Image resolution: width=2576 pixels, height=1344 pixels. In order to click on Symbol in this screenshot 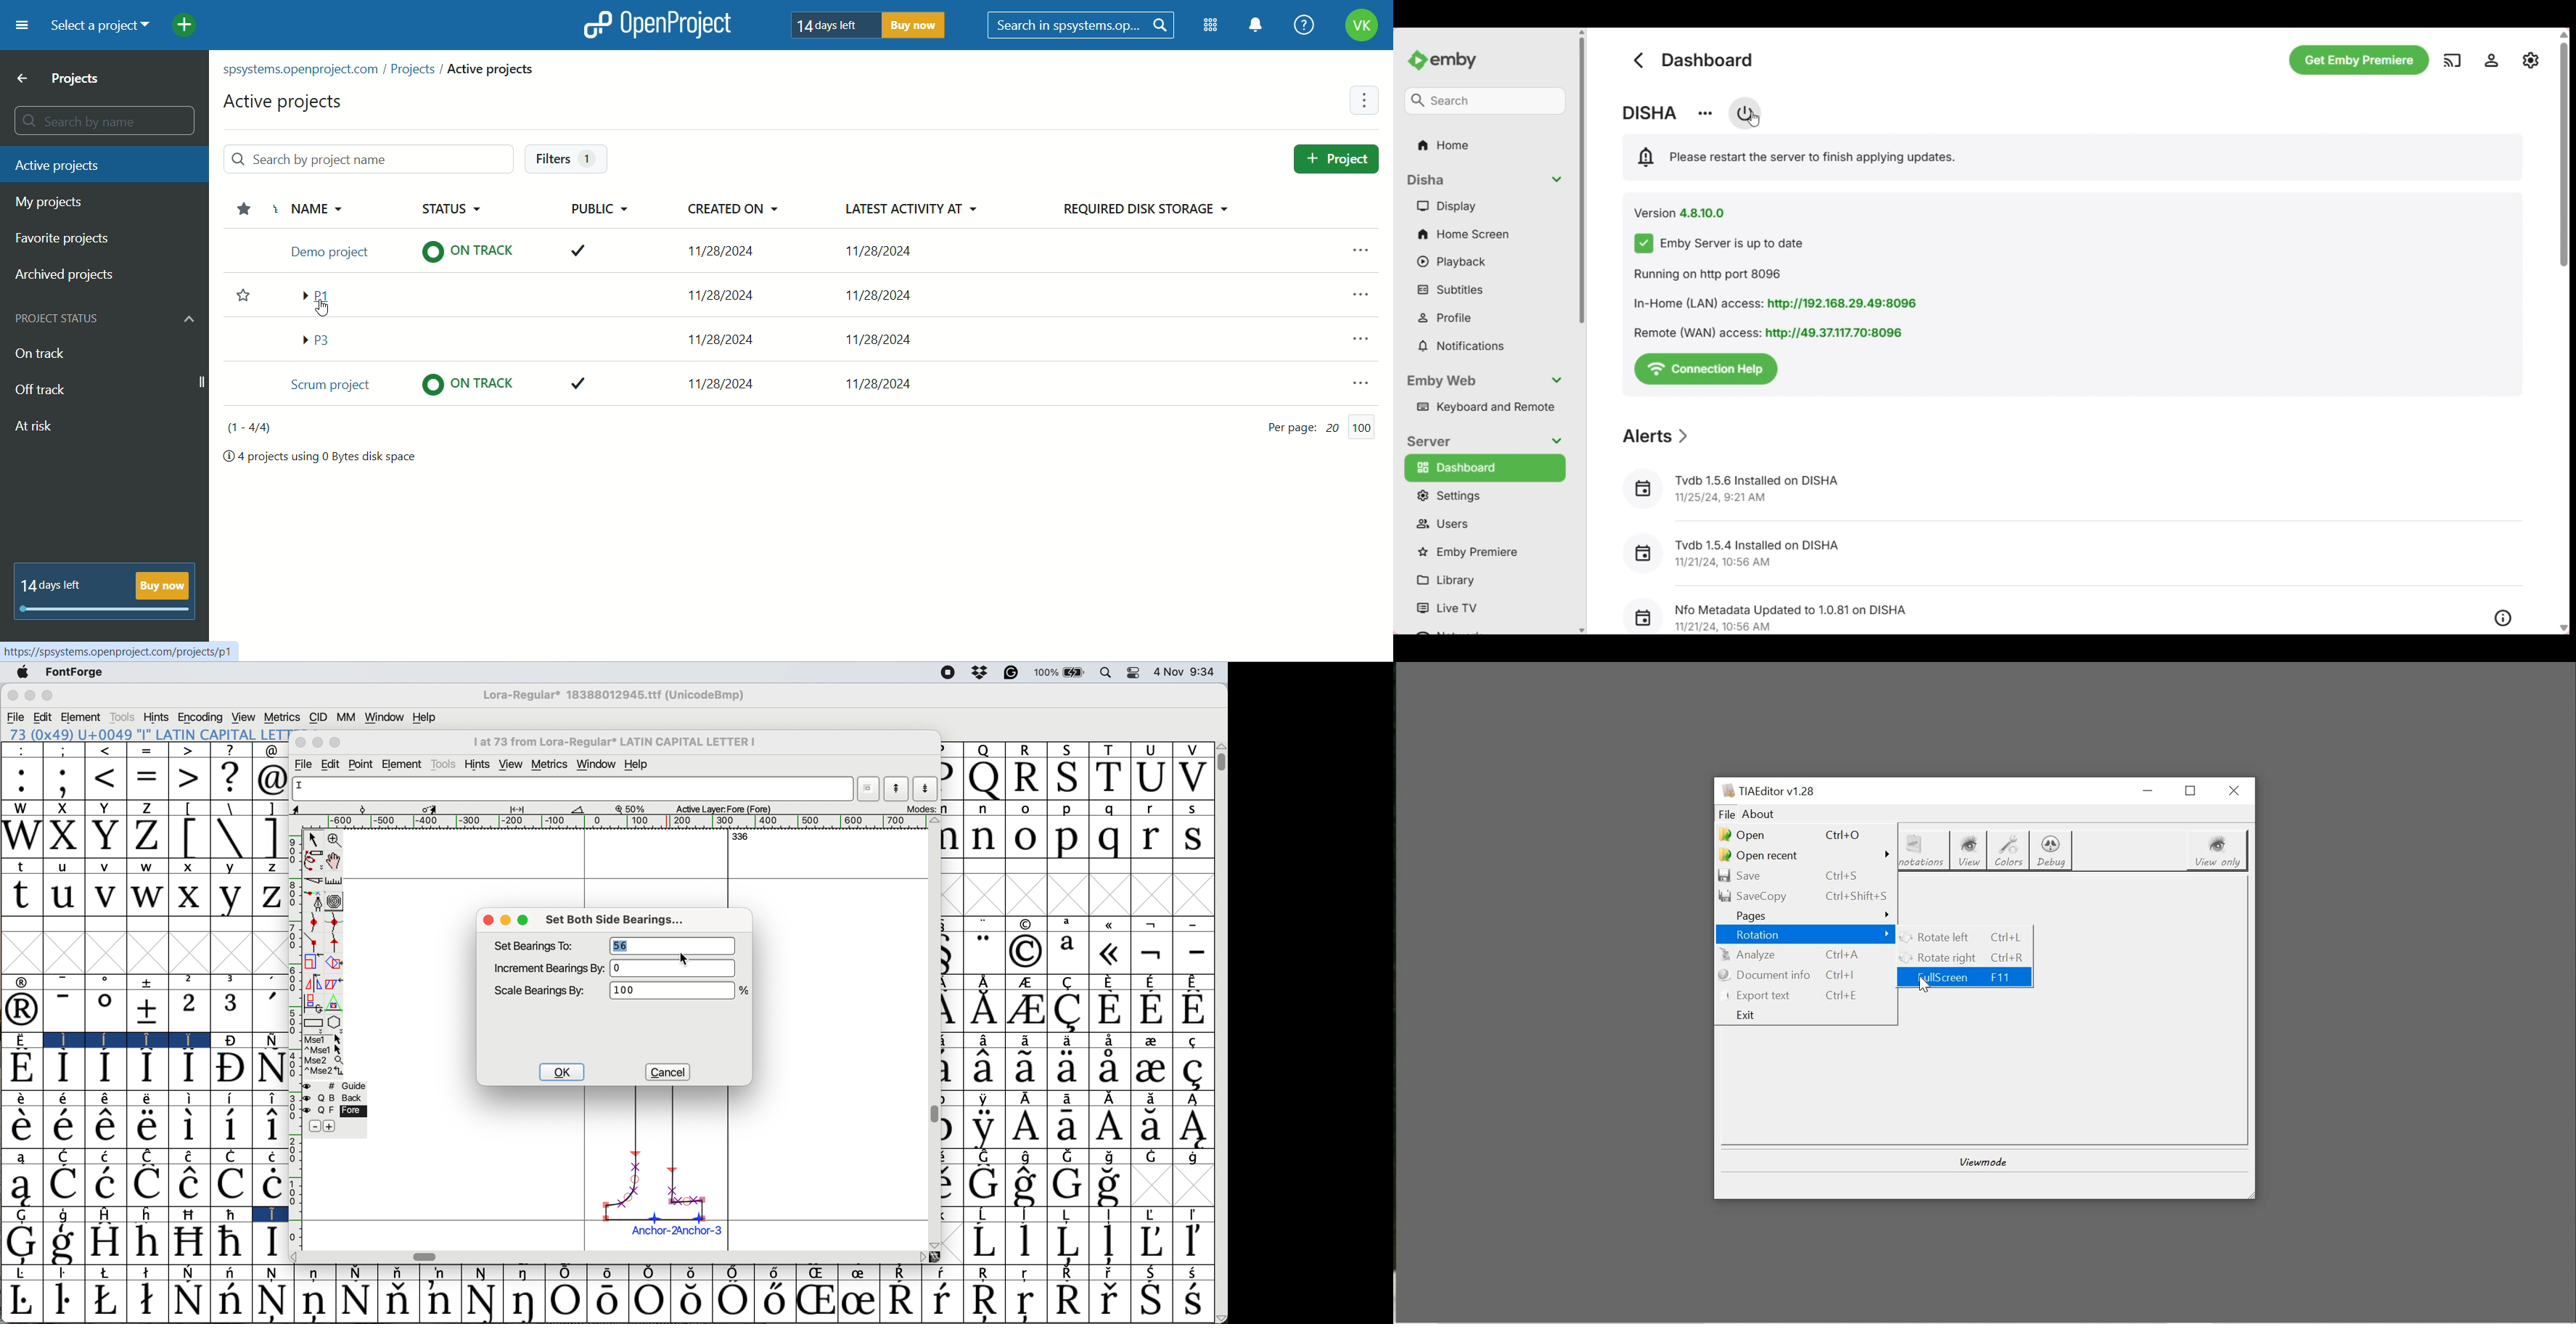, I will do `click(815, 1302)`.